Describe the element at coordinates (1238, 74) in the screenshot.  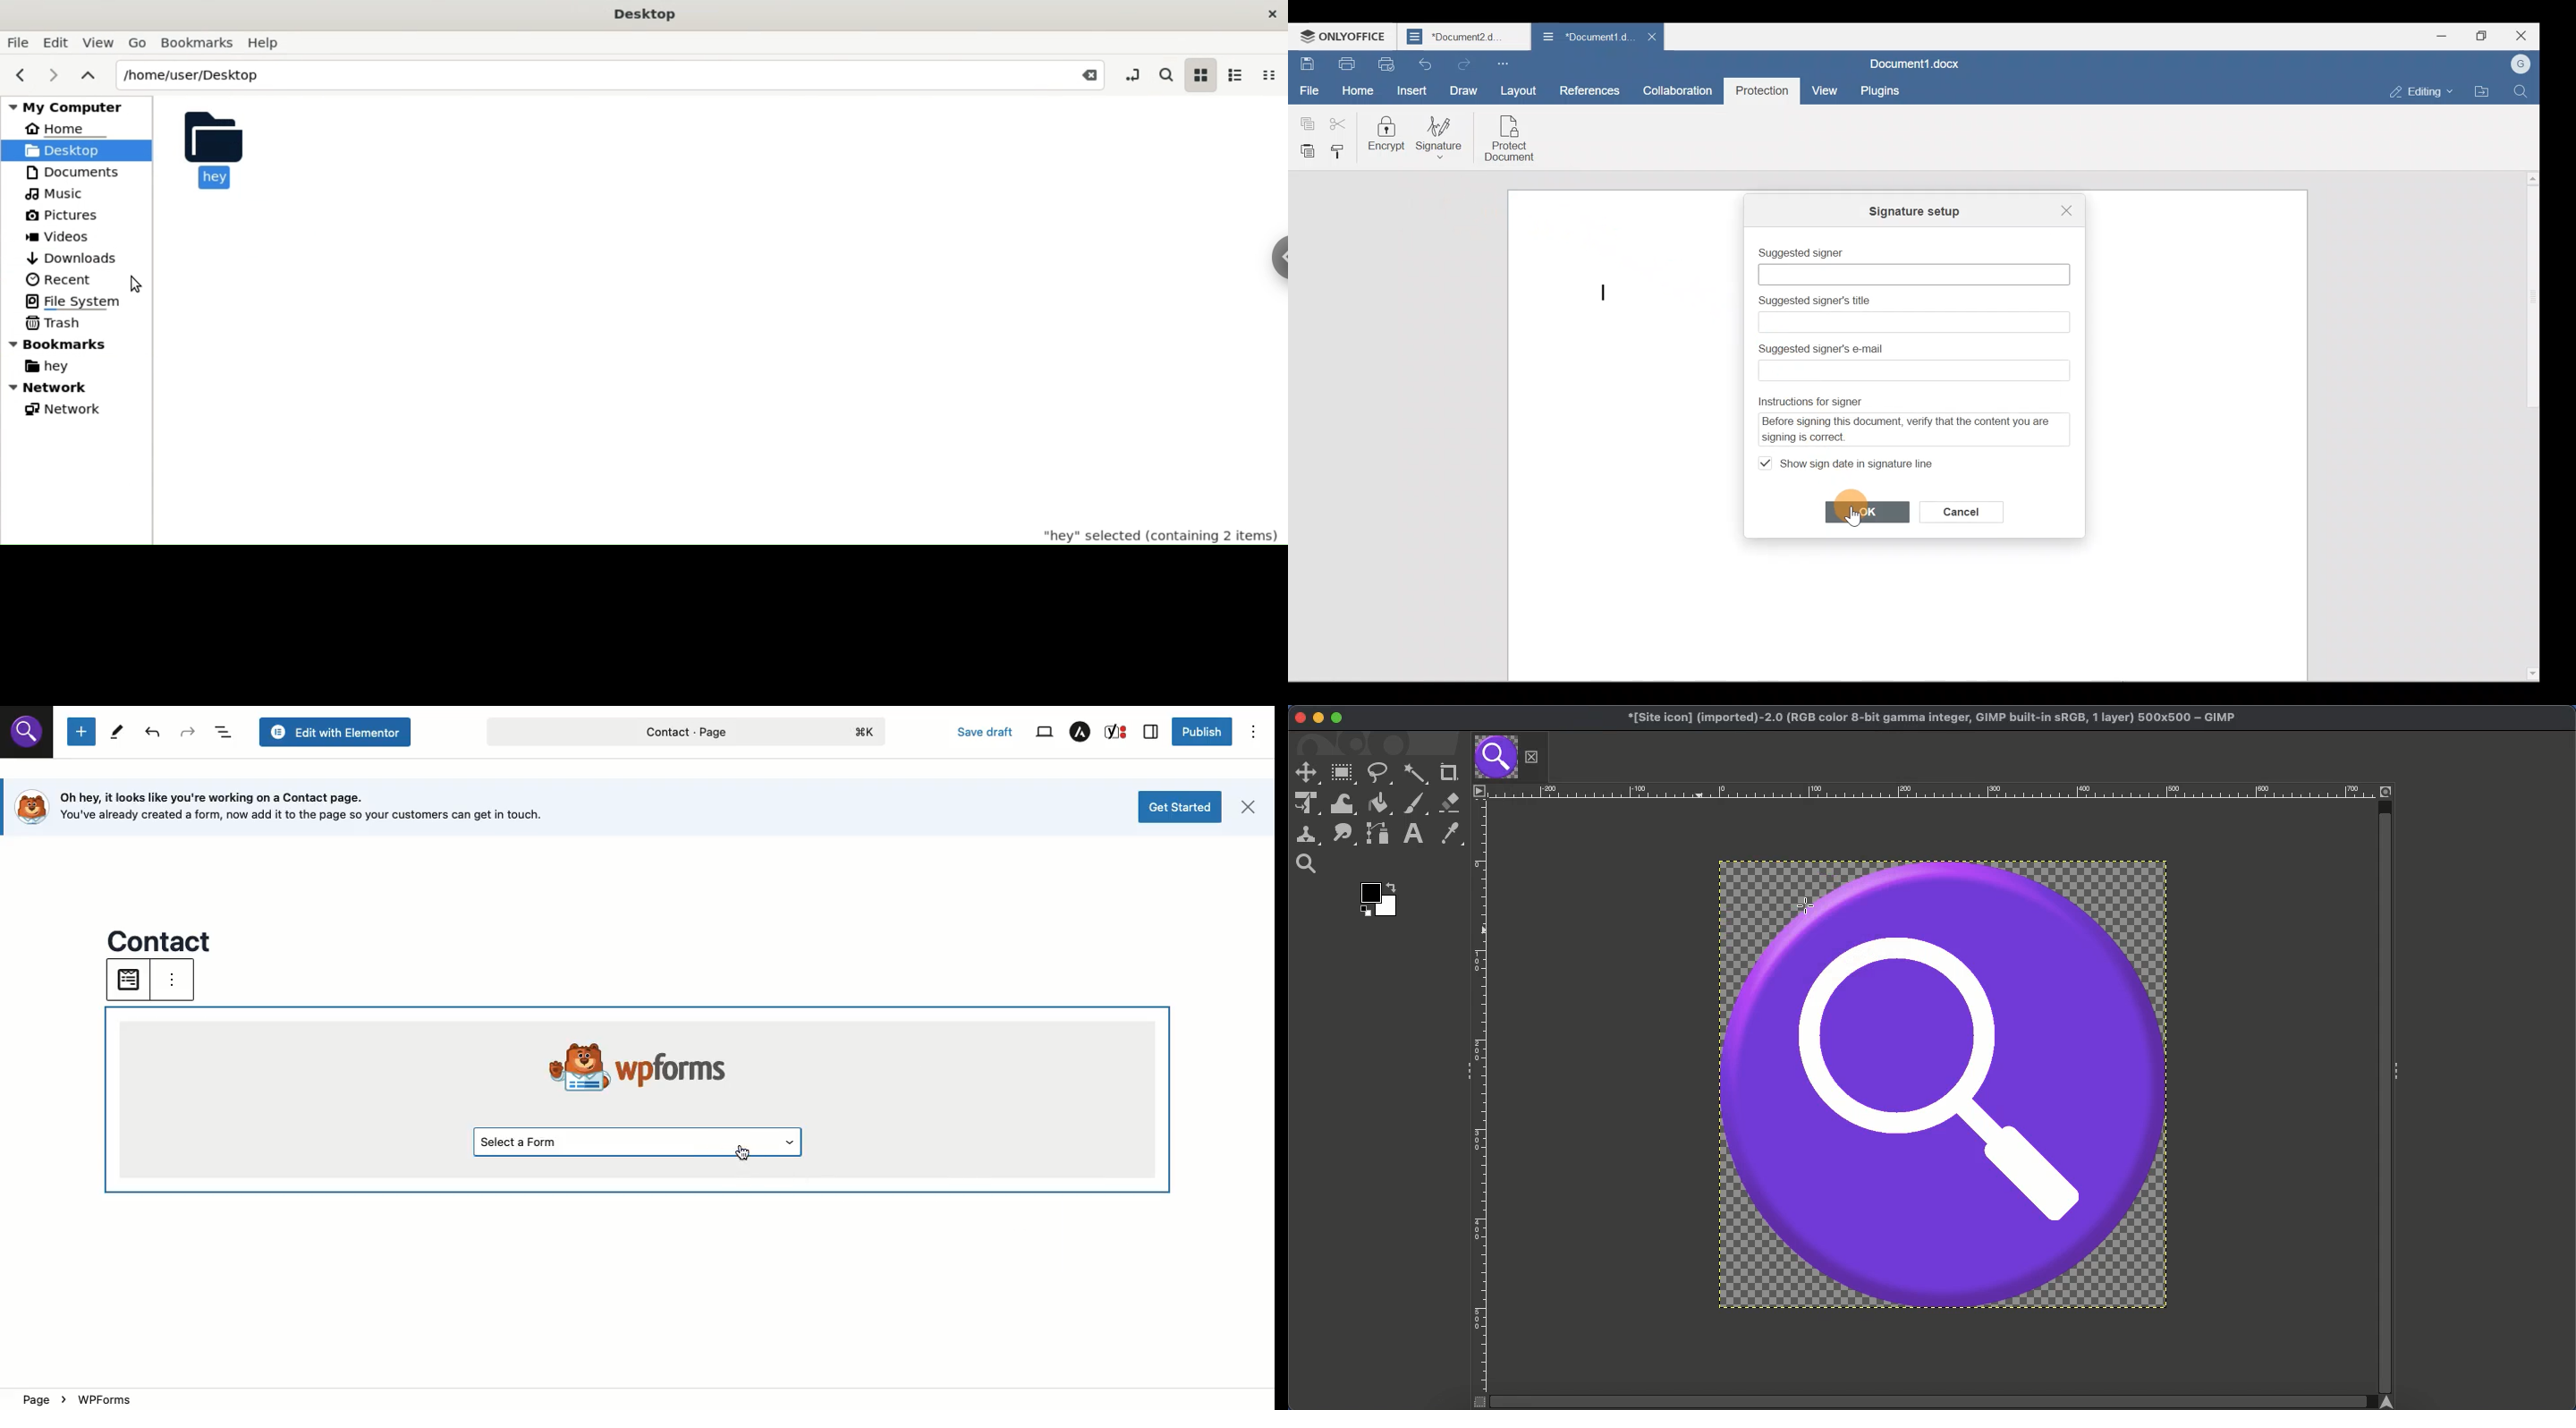
I see `list view` at that location.